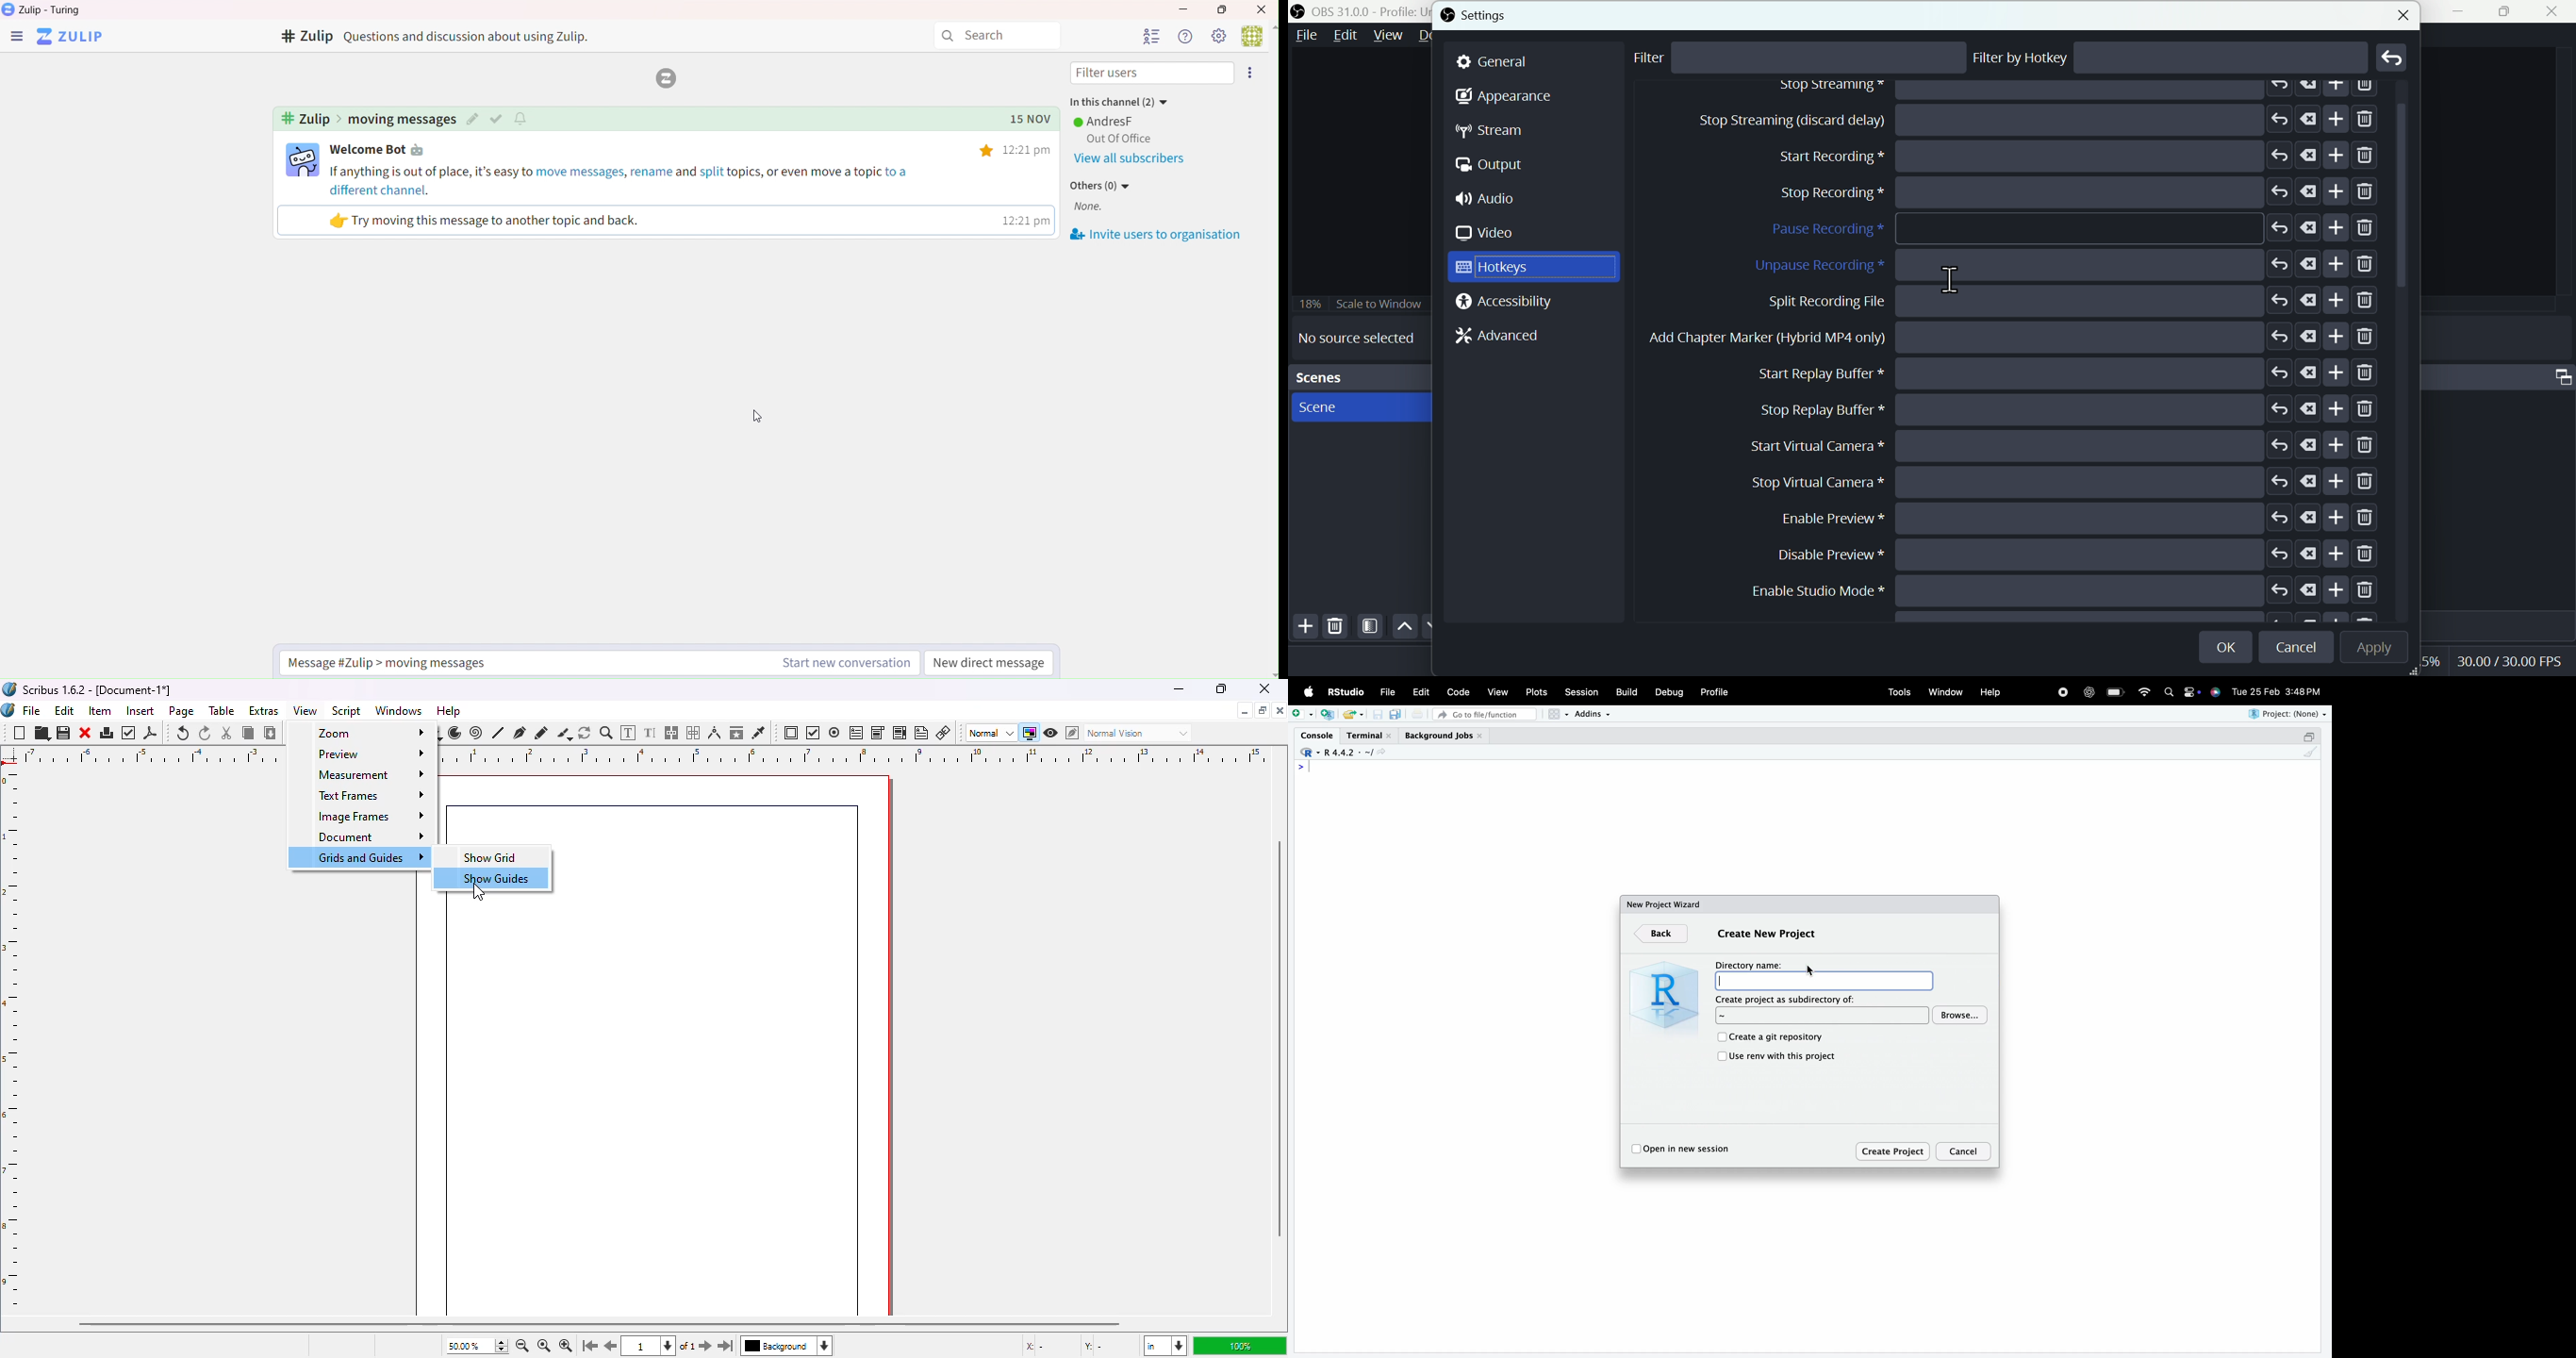  What do you see at coordinates (1301, 767) in the screenshot?
I see `>` at bounding box center [1301, 767].